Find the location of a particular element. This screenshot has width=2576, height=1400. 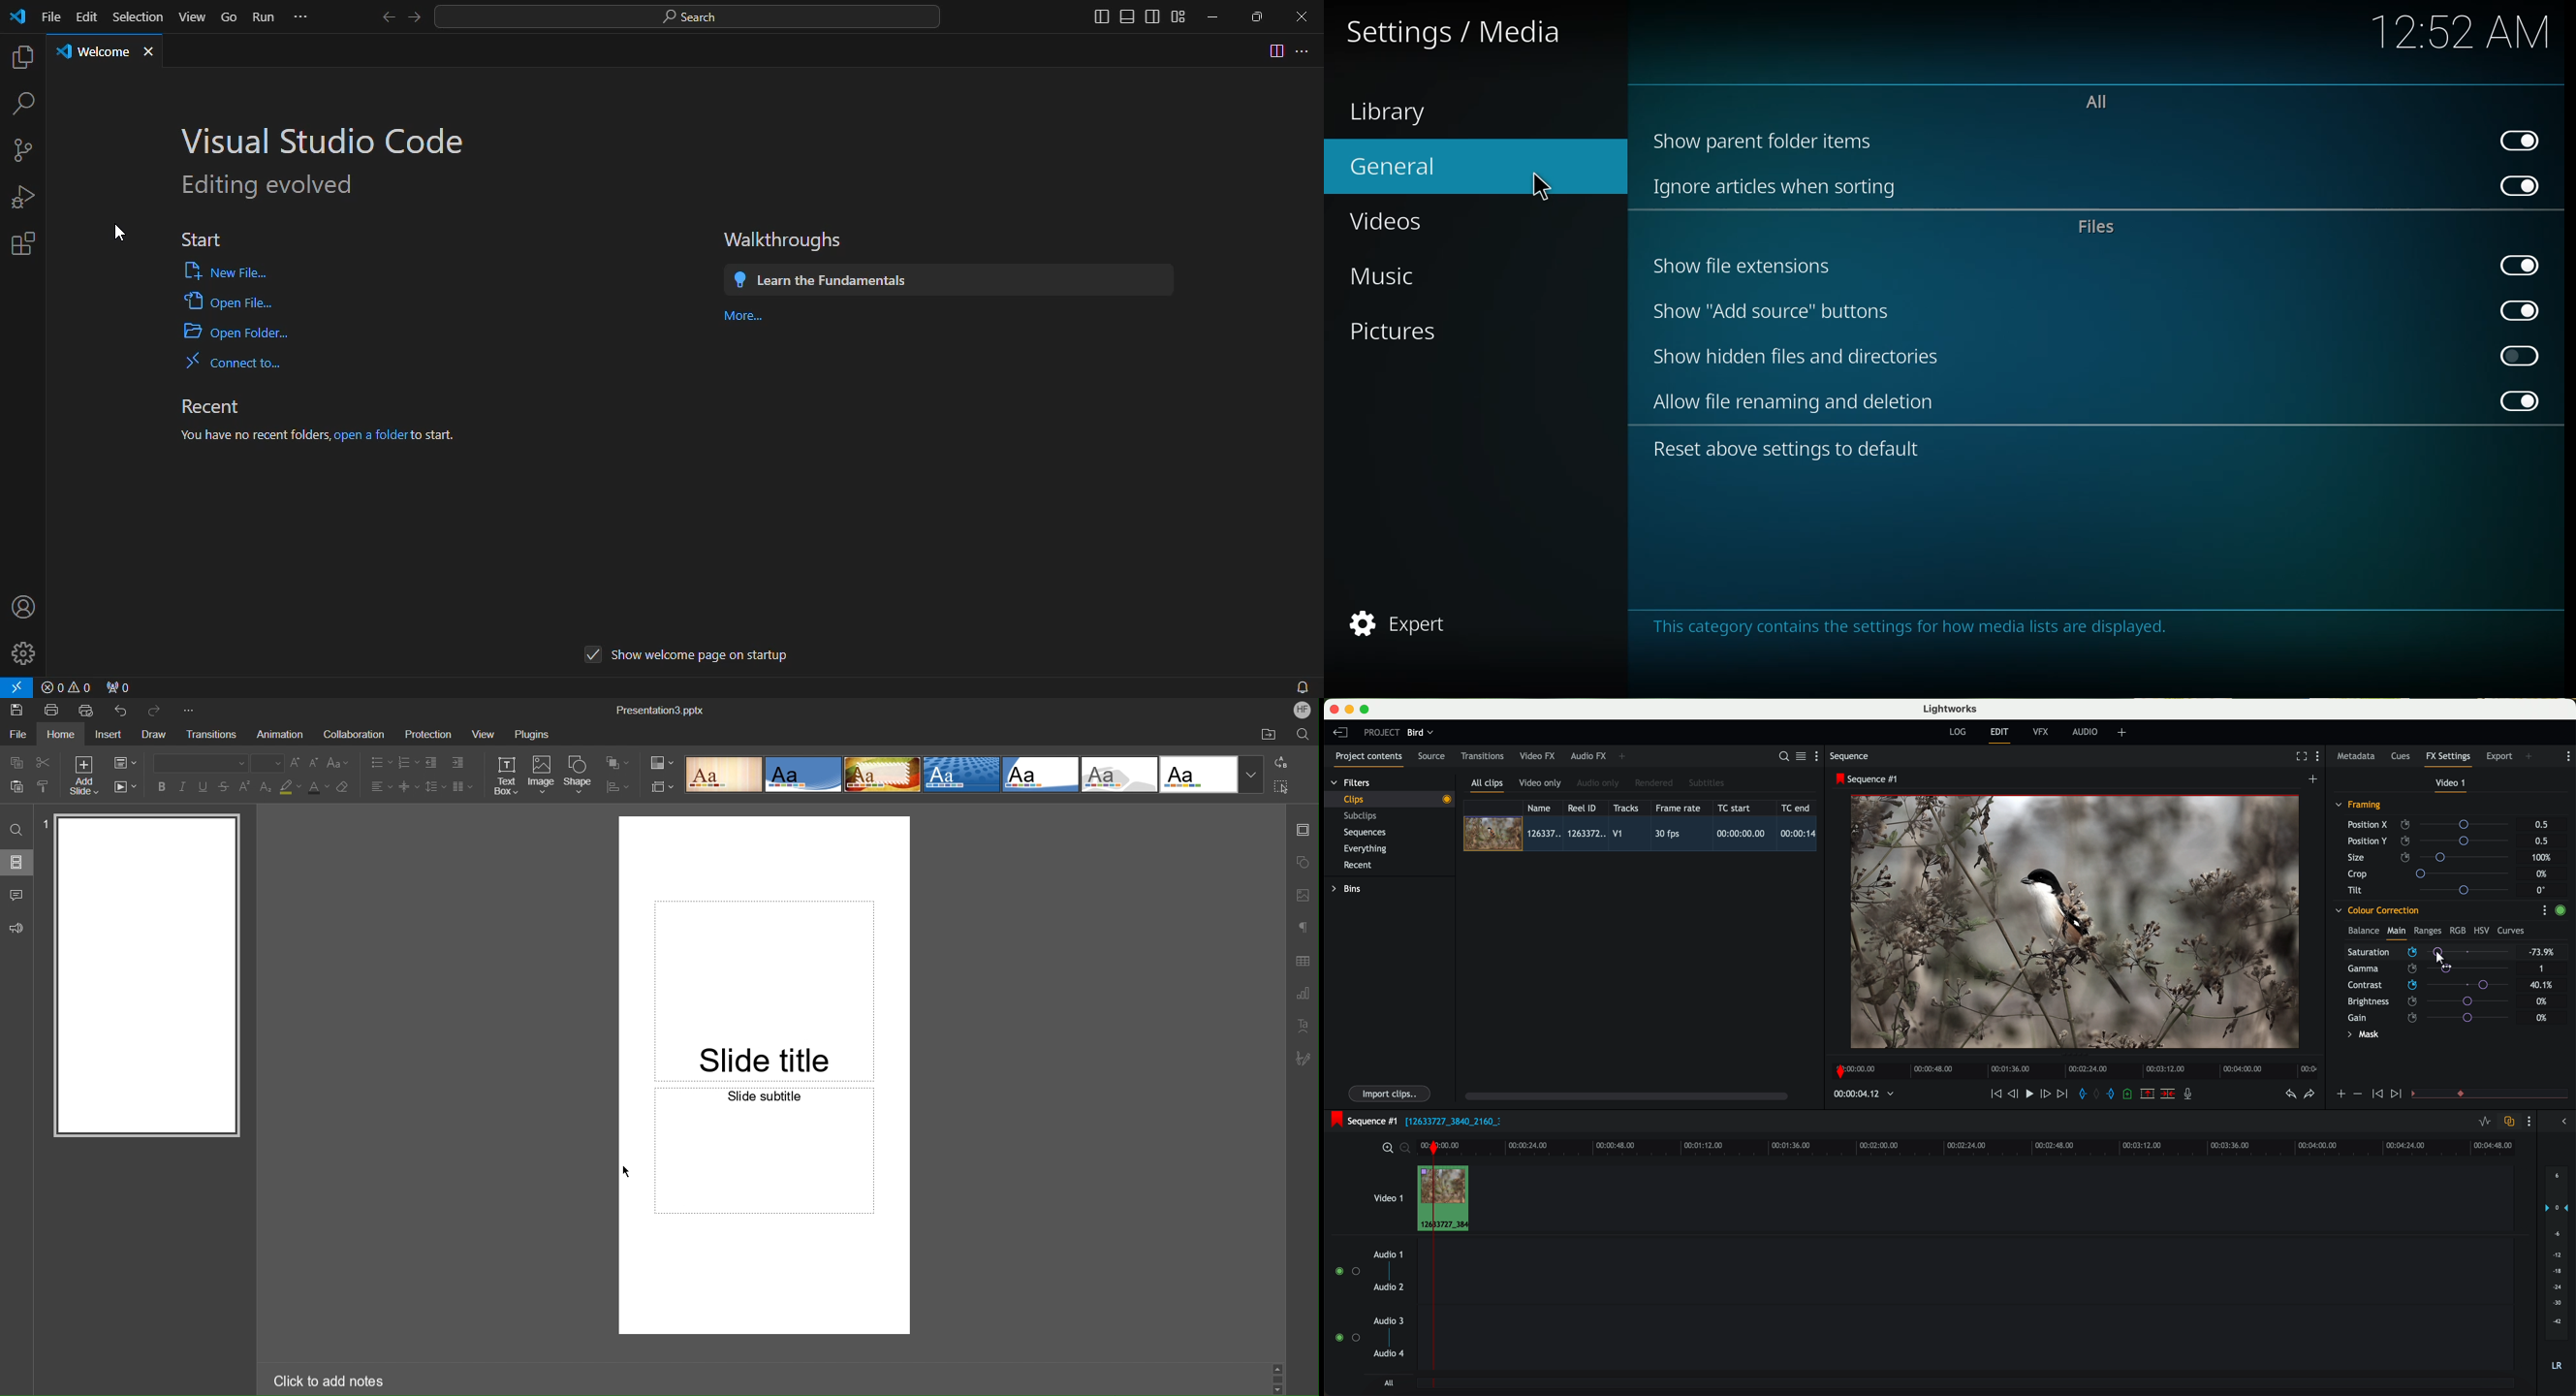

show parent folder items is located at coordinates (1766, 142).